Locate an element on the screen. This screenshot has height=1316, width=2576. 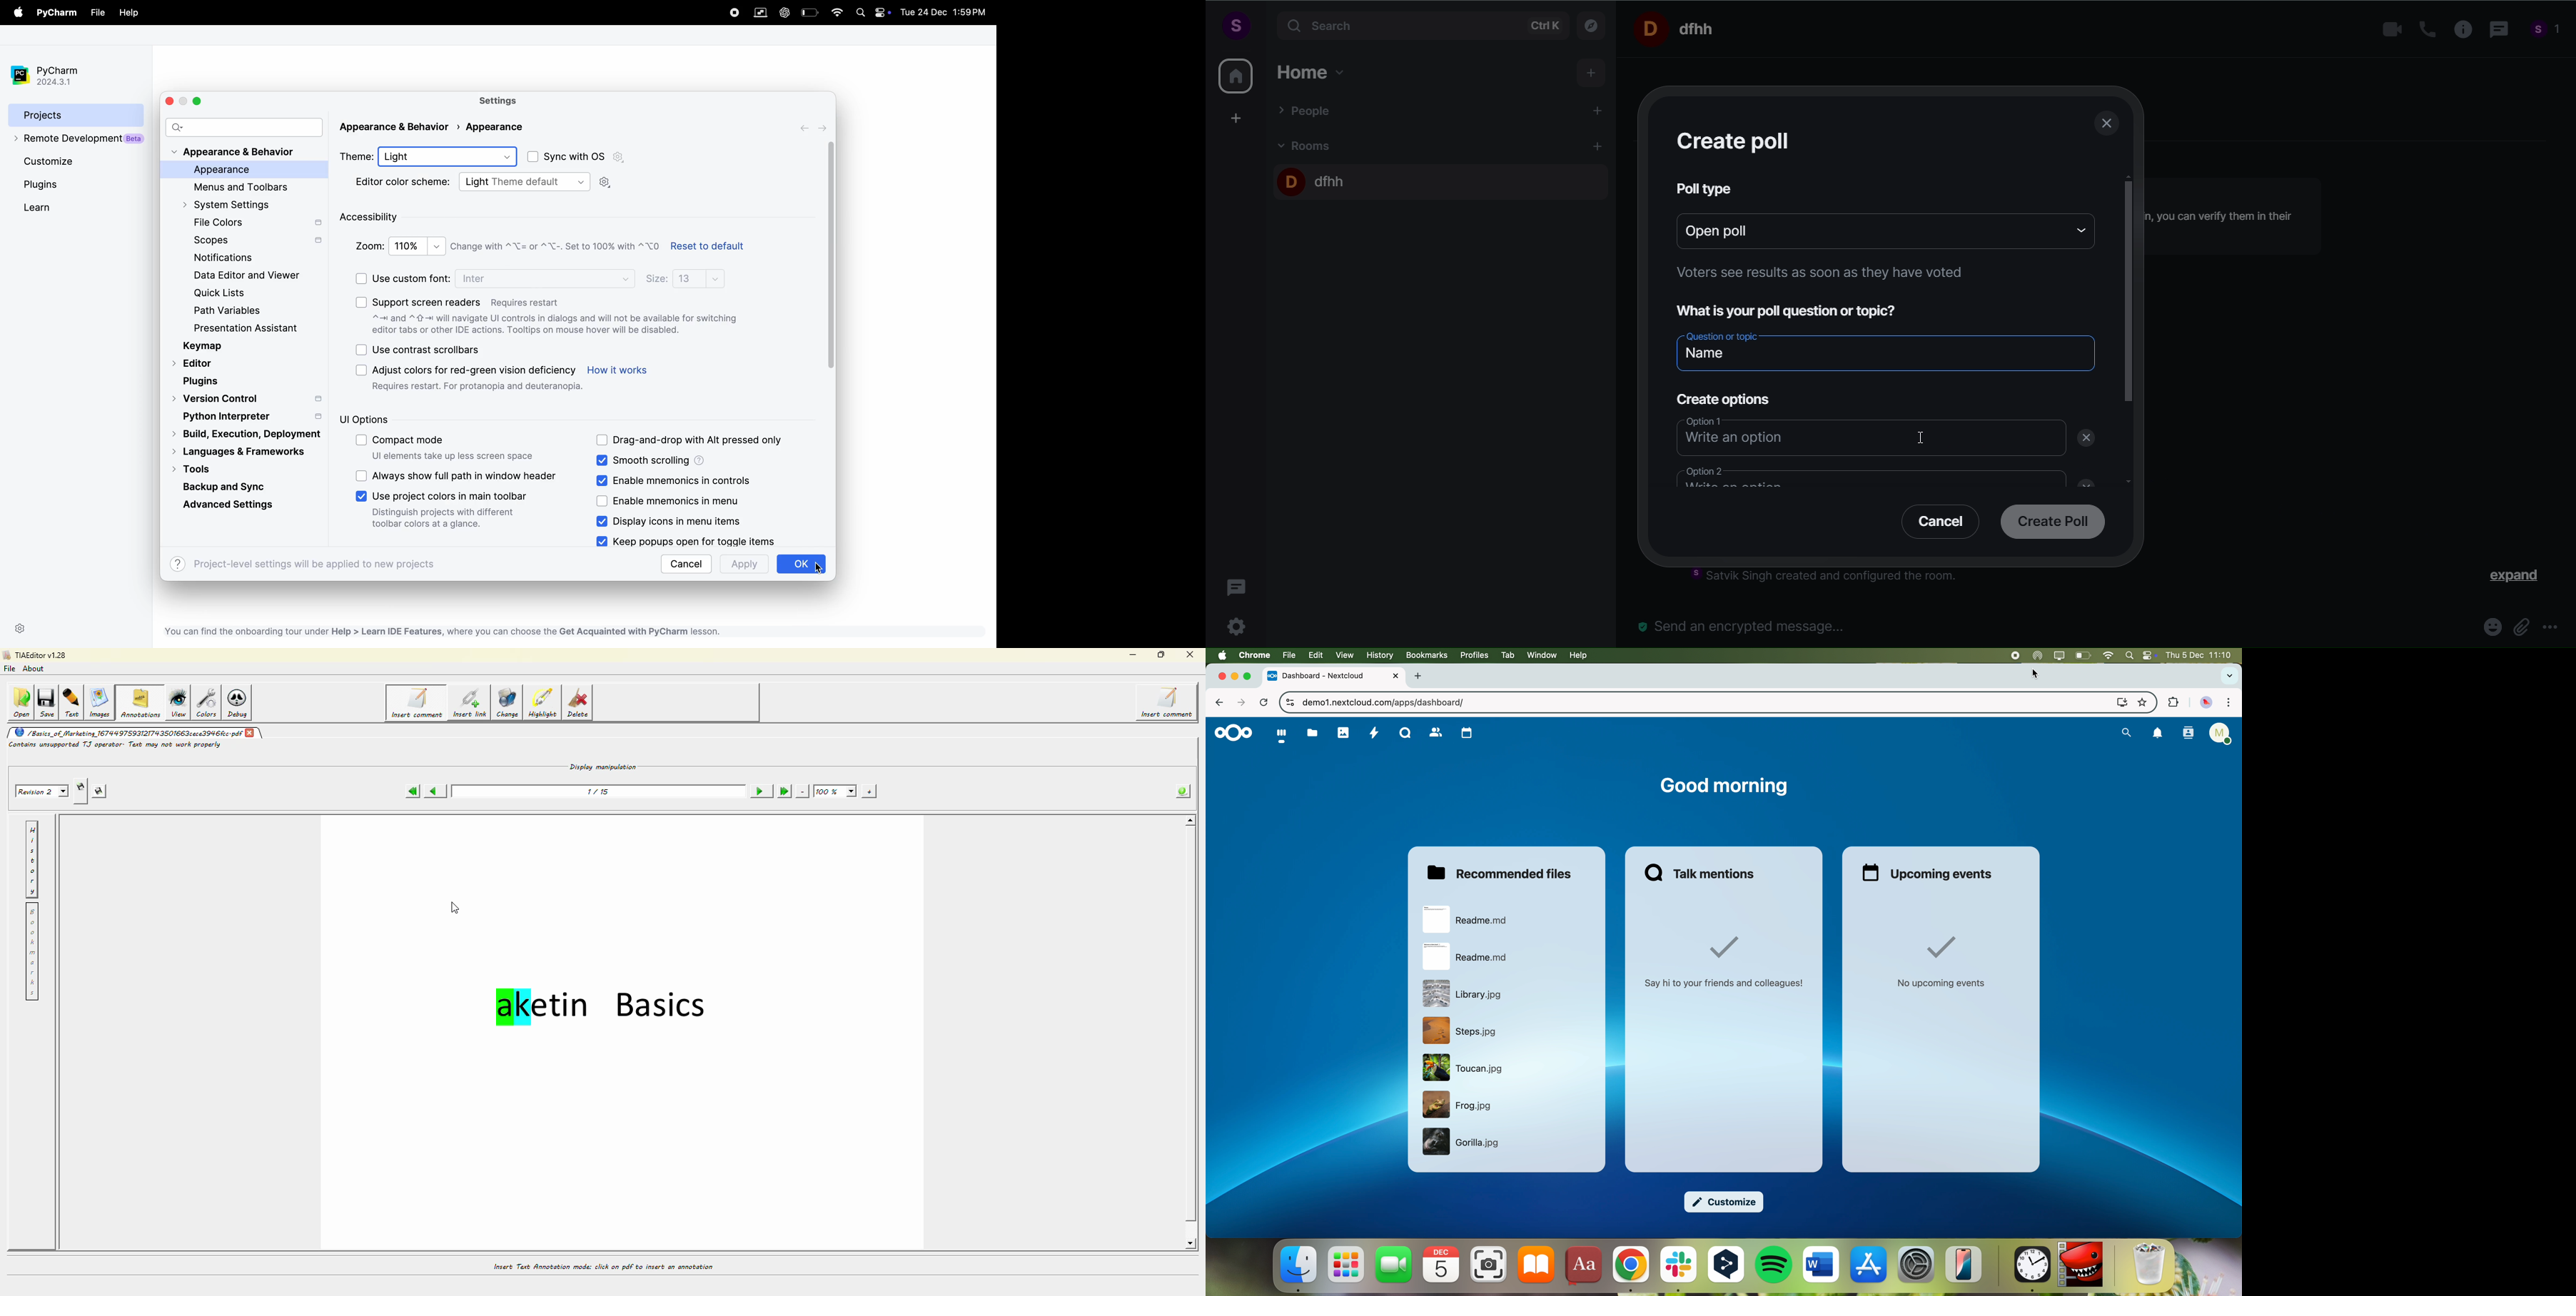
check boxes is located at coordinates (602, 500).